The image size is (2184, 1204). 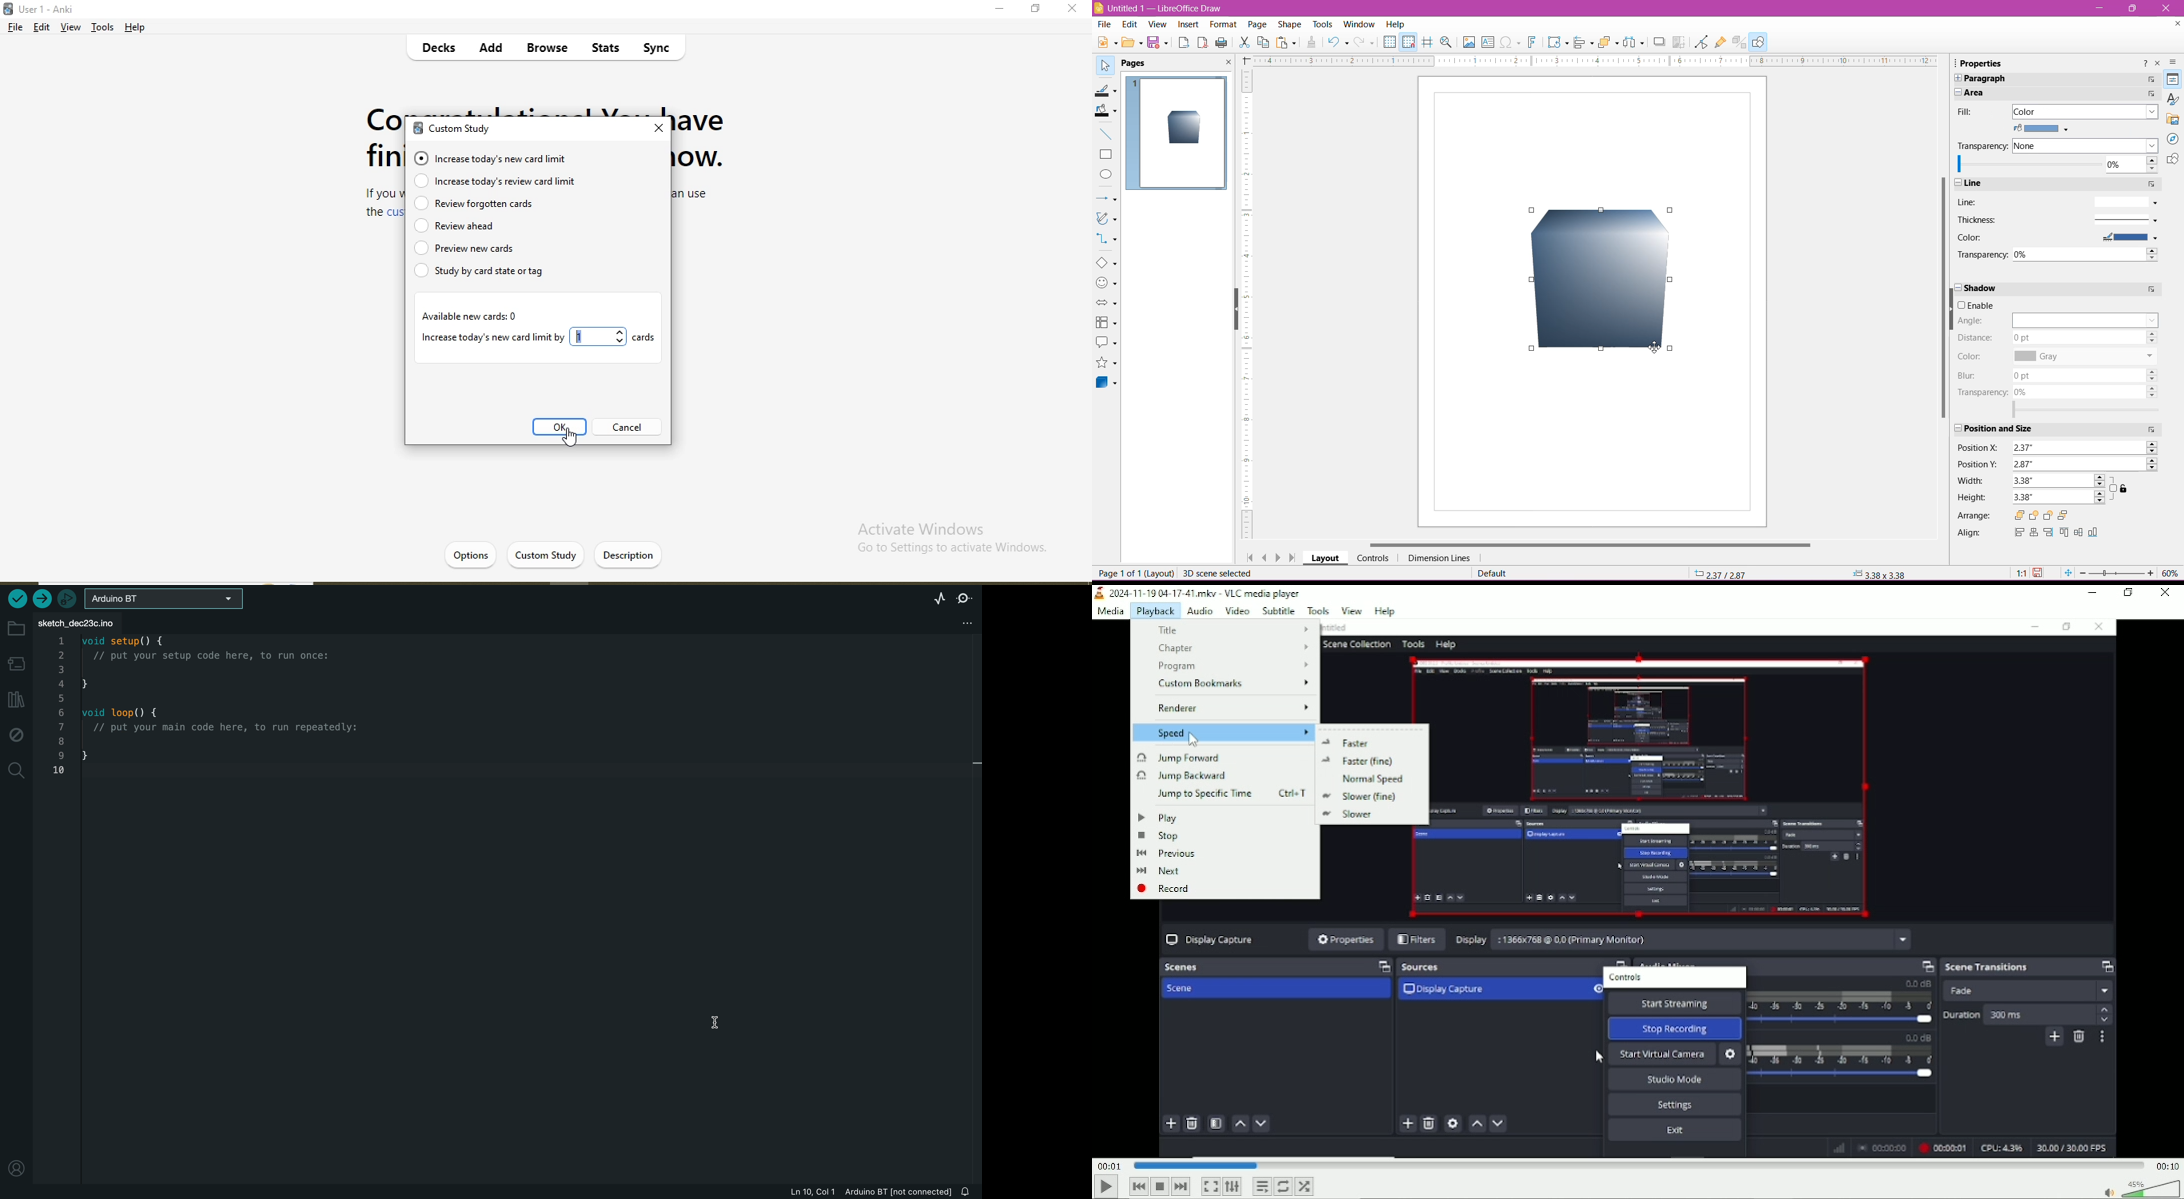 I want to click on Custom bookmarks, so click(x=1225, y=683).